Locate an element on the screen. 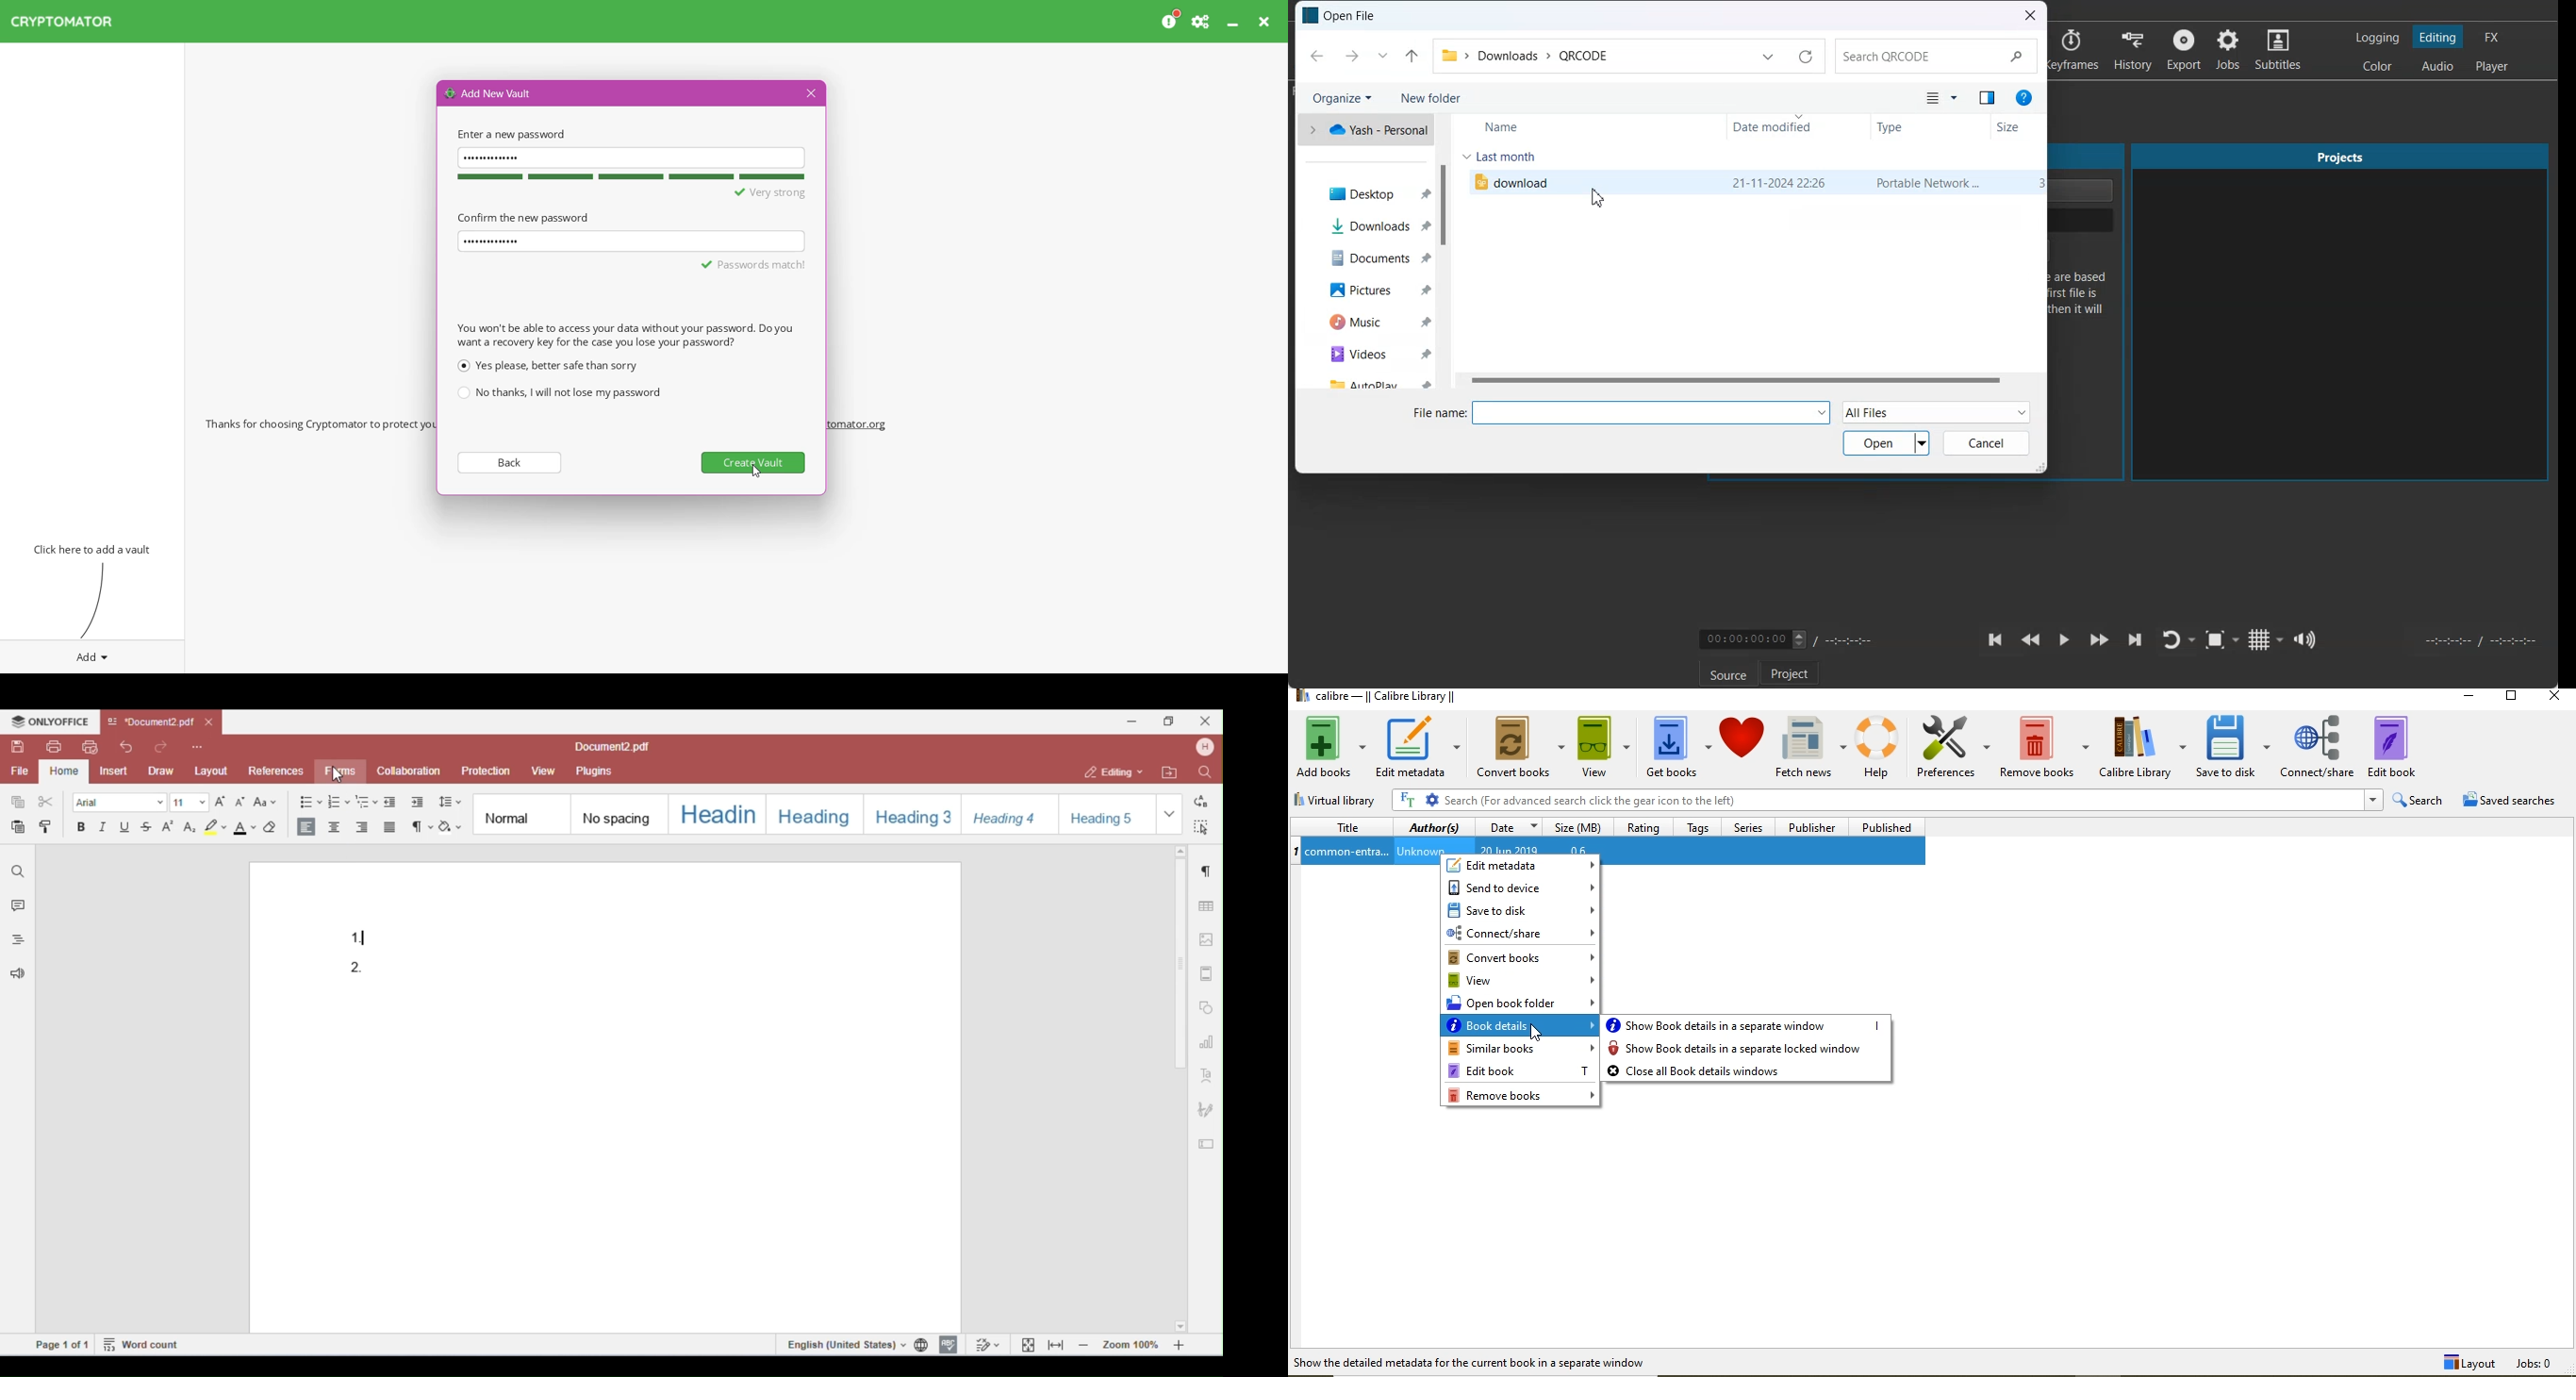 The width and height of the screenshot is (2576, 1400). get books is located at coordinates (1678, 746).